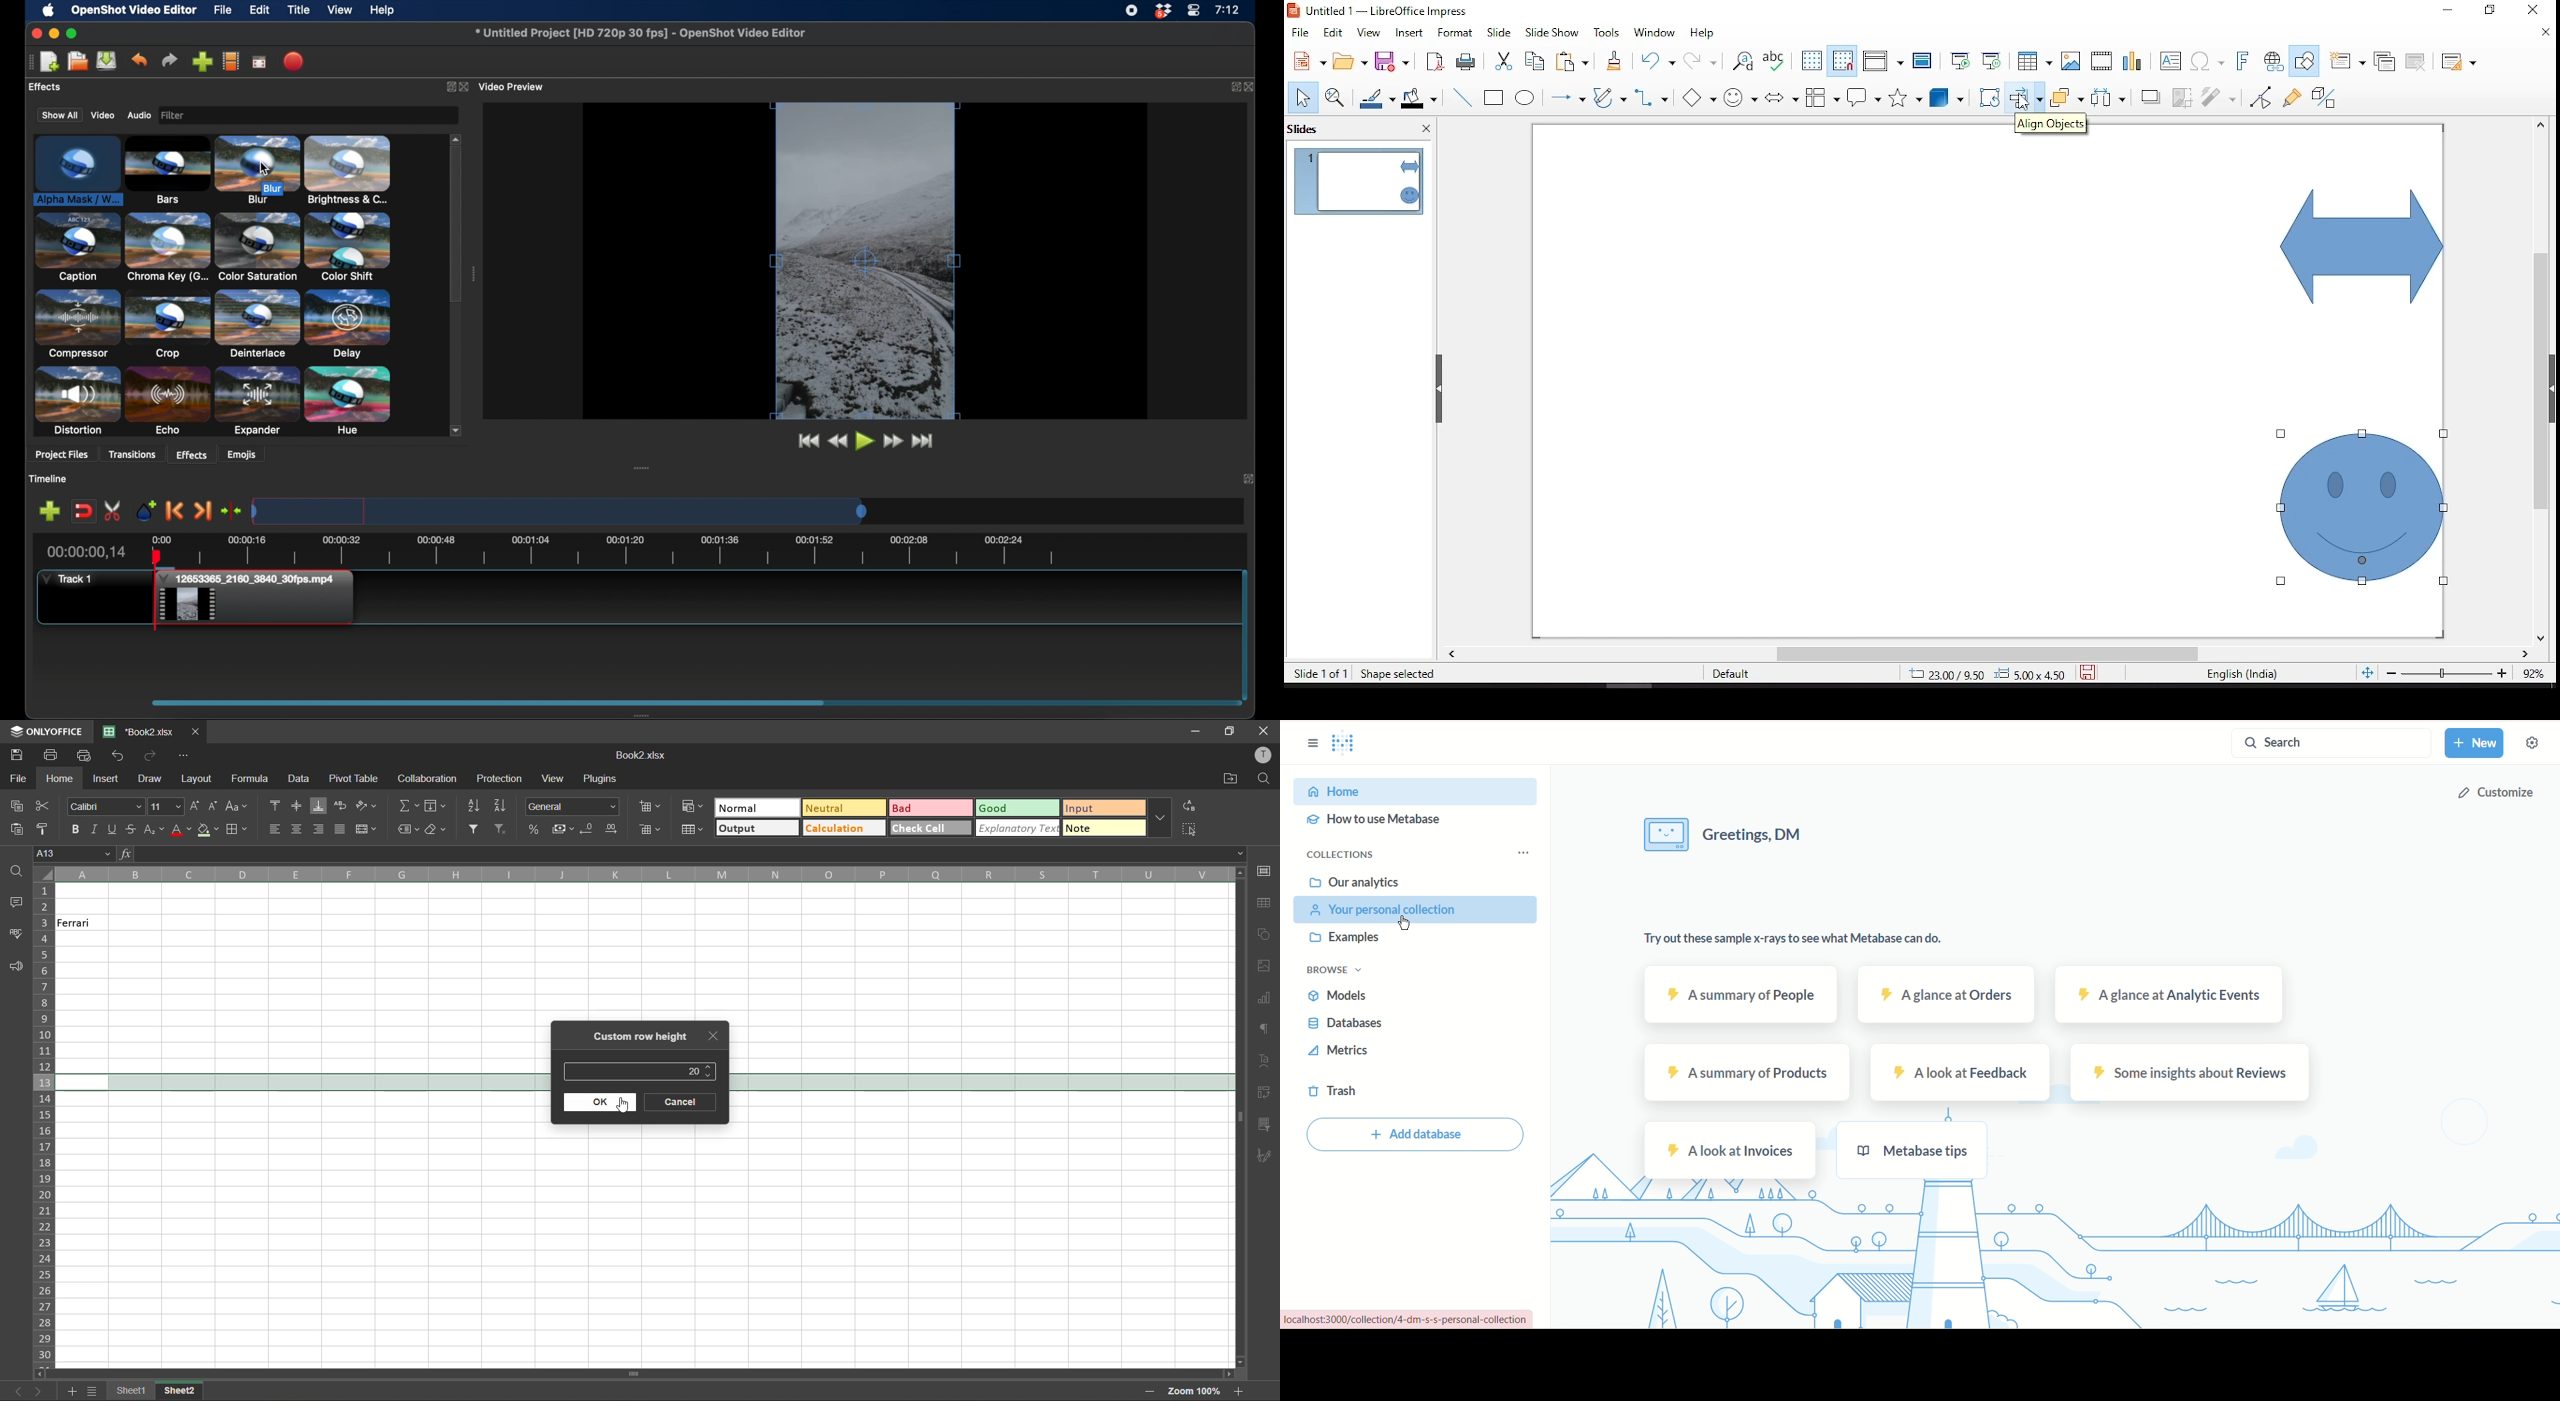 The image size is (2576, 1428). Describe the element at coordinates (181, 831) in the screenshot. I see `font color` at that location.